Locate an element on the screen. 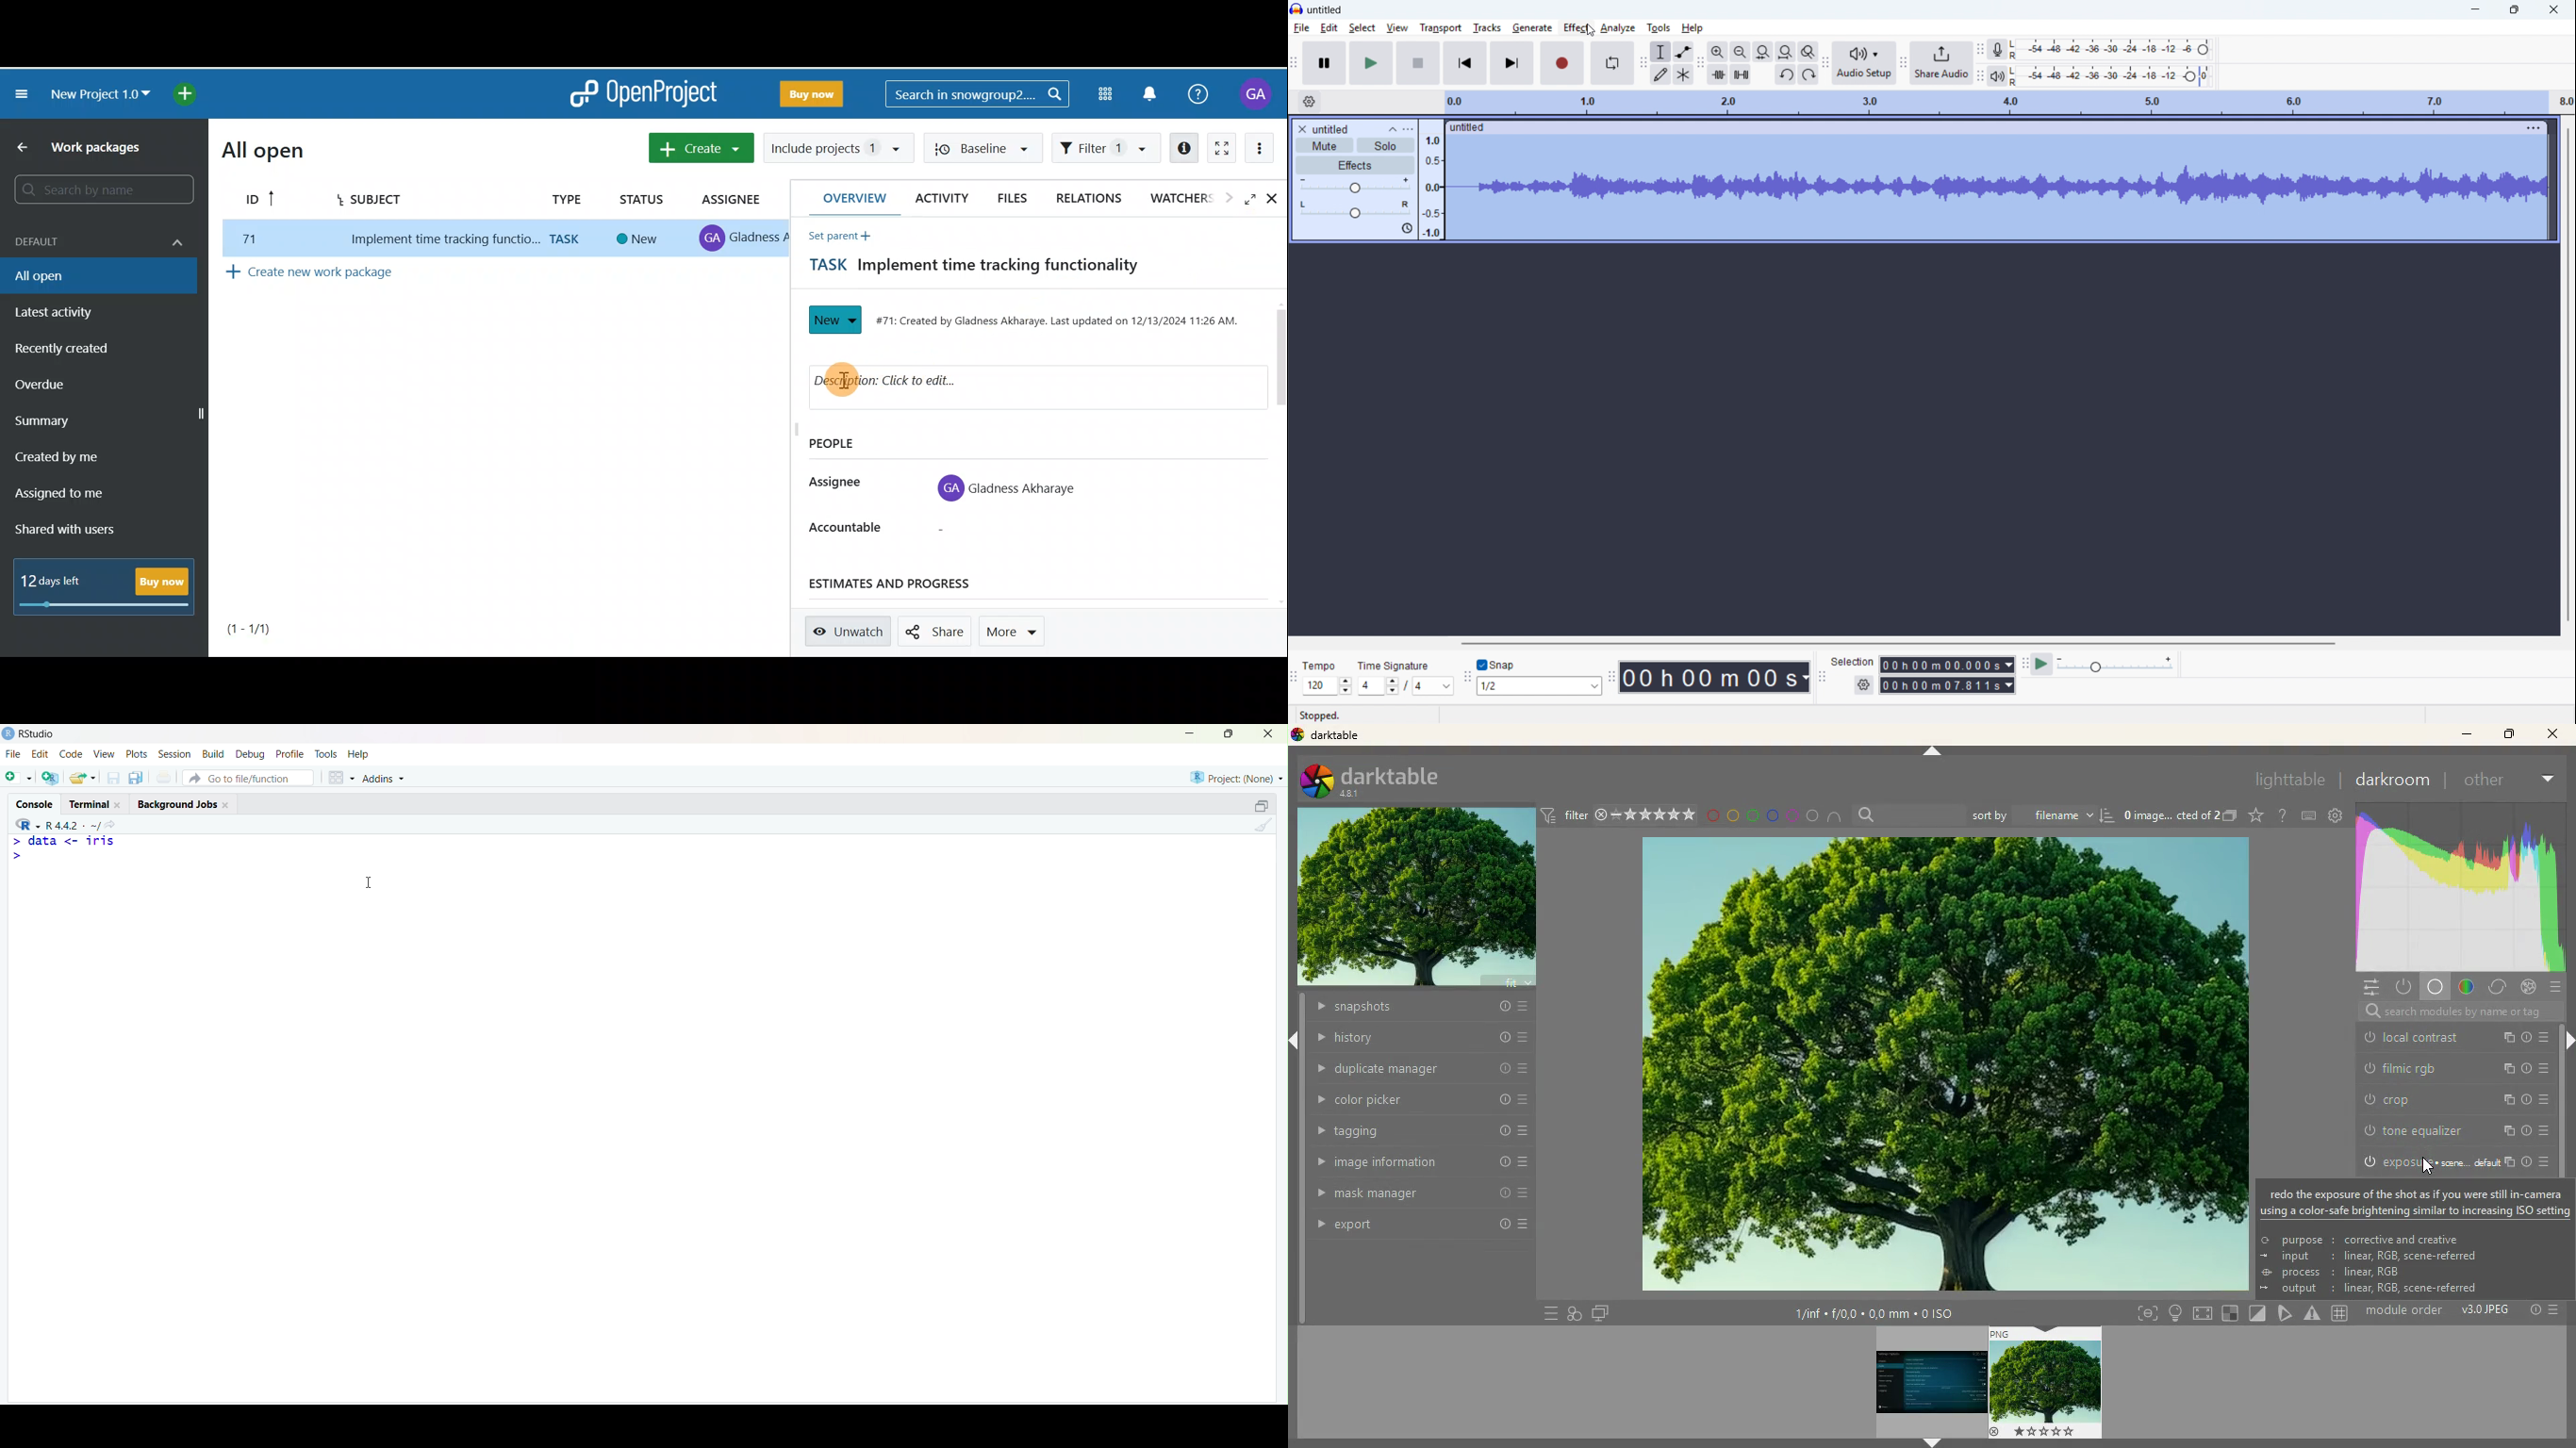 The width and height of the screenshot is (2576, 1456). data <- iris is located at coordinates (73, 843).